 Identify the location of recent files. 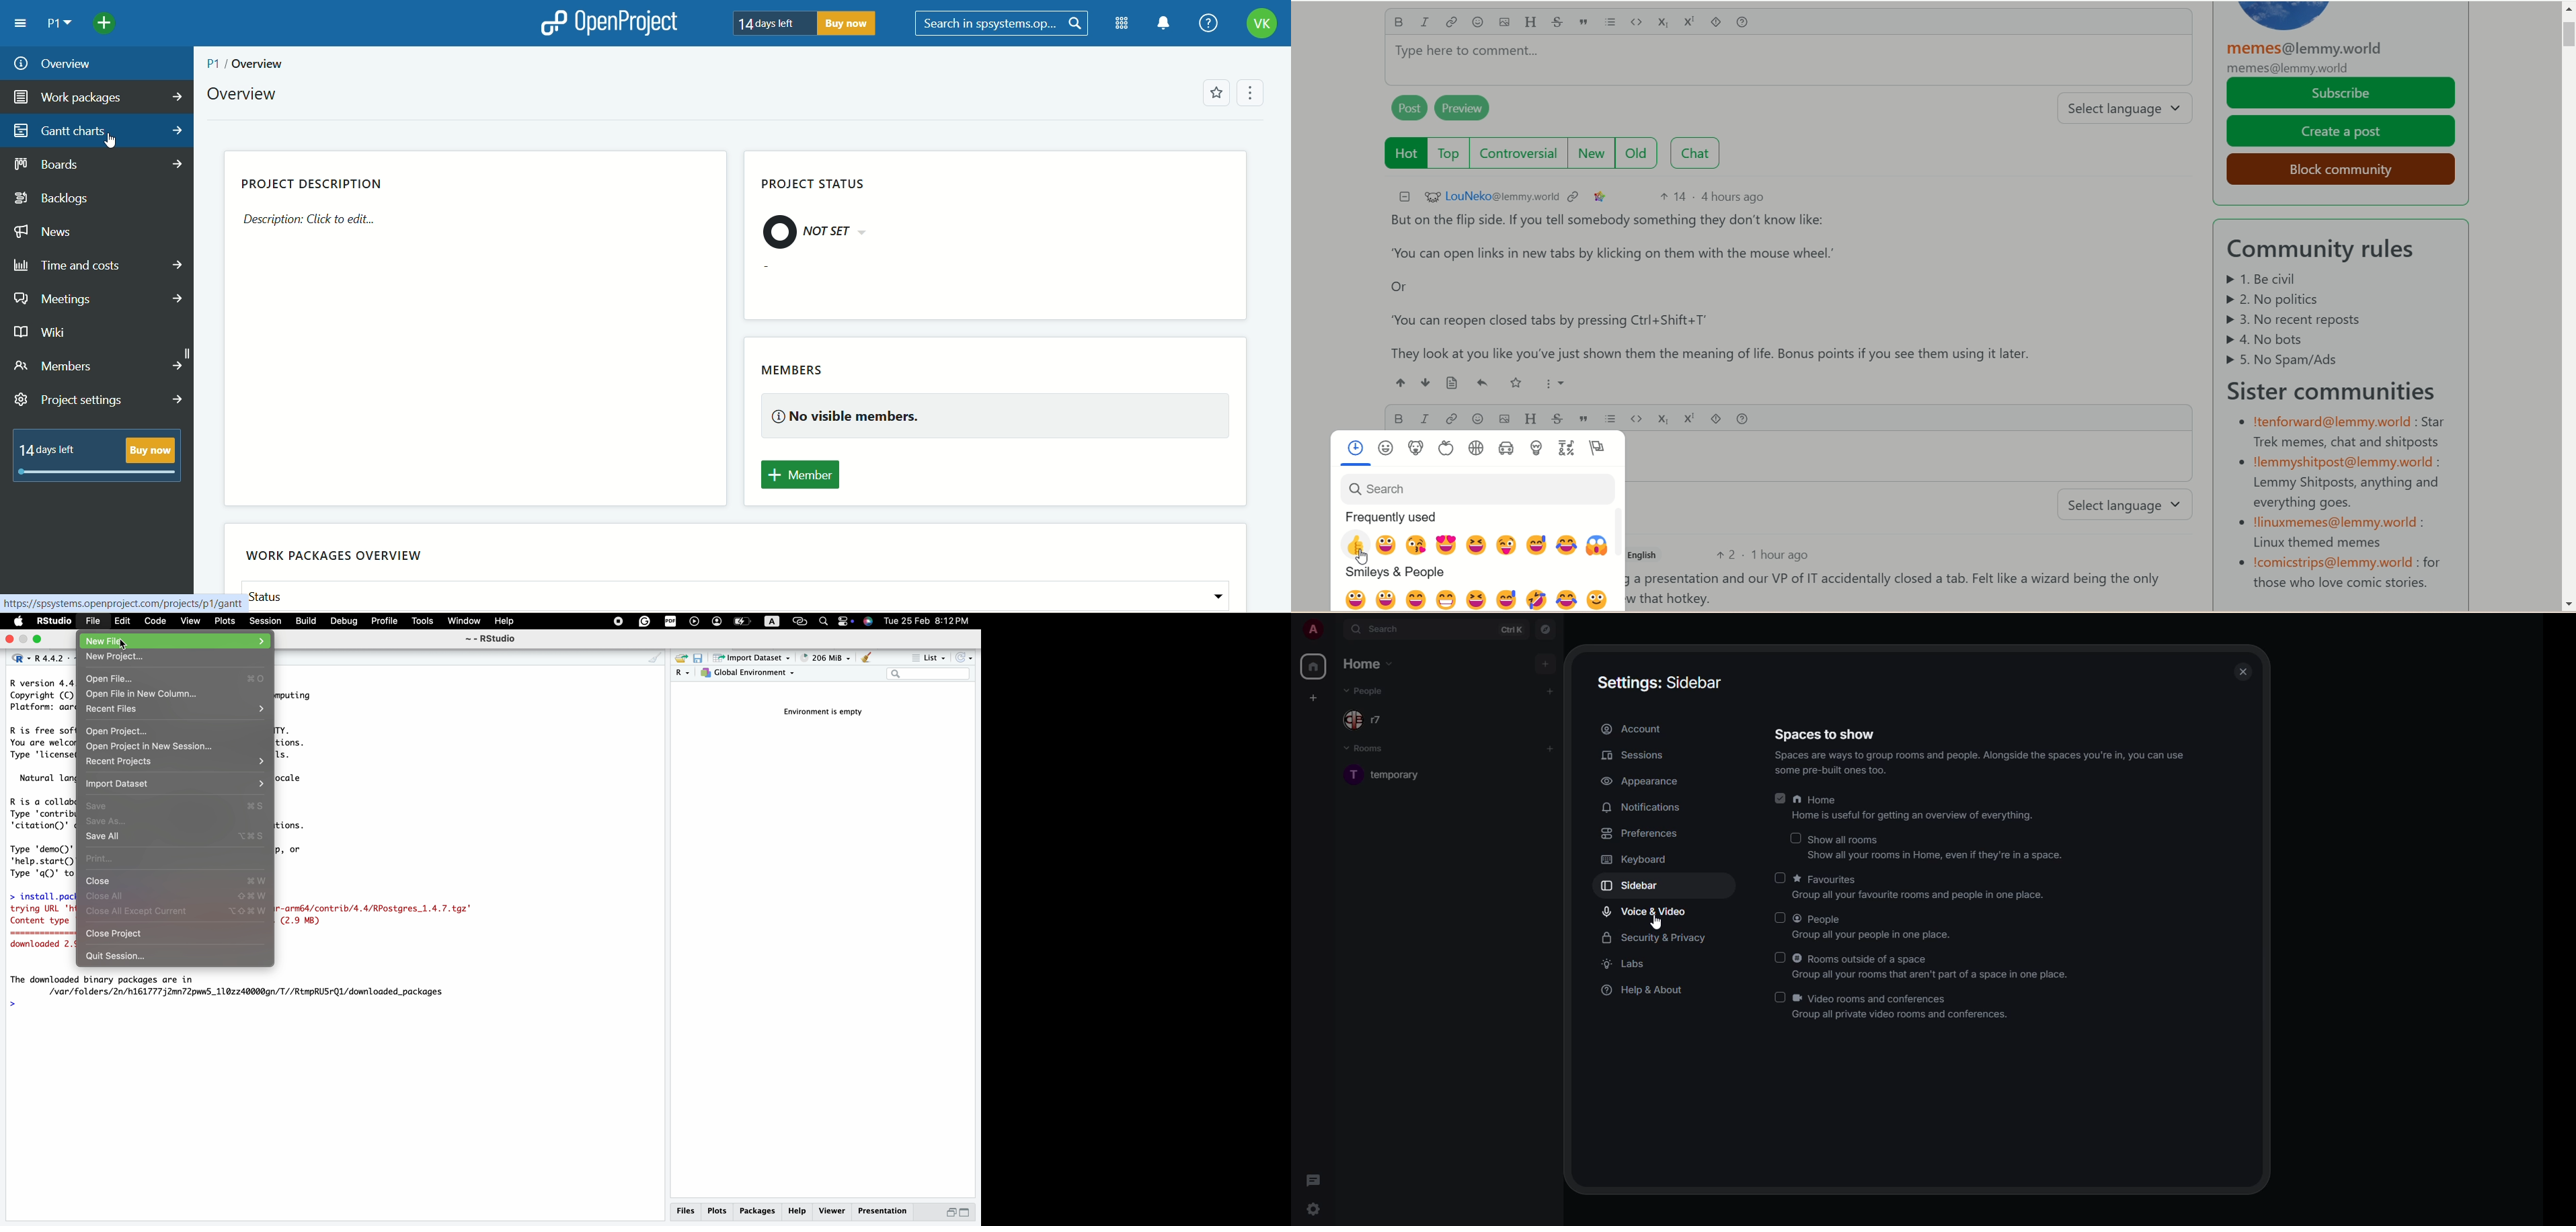
(176, 710).